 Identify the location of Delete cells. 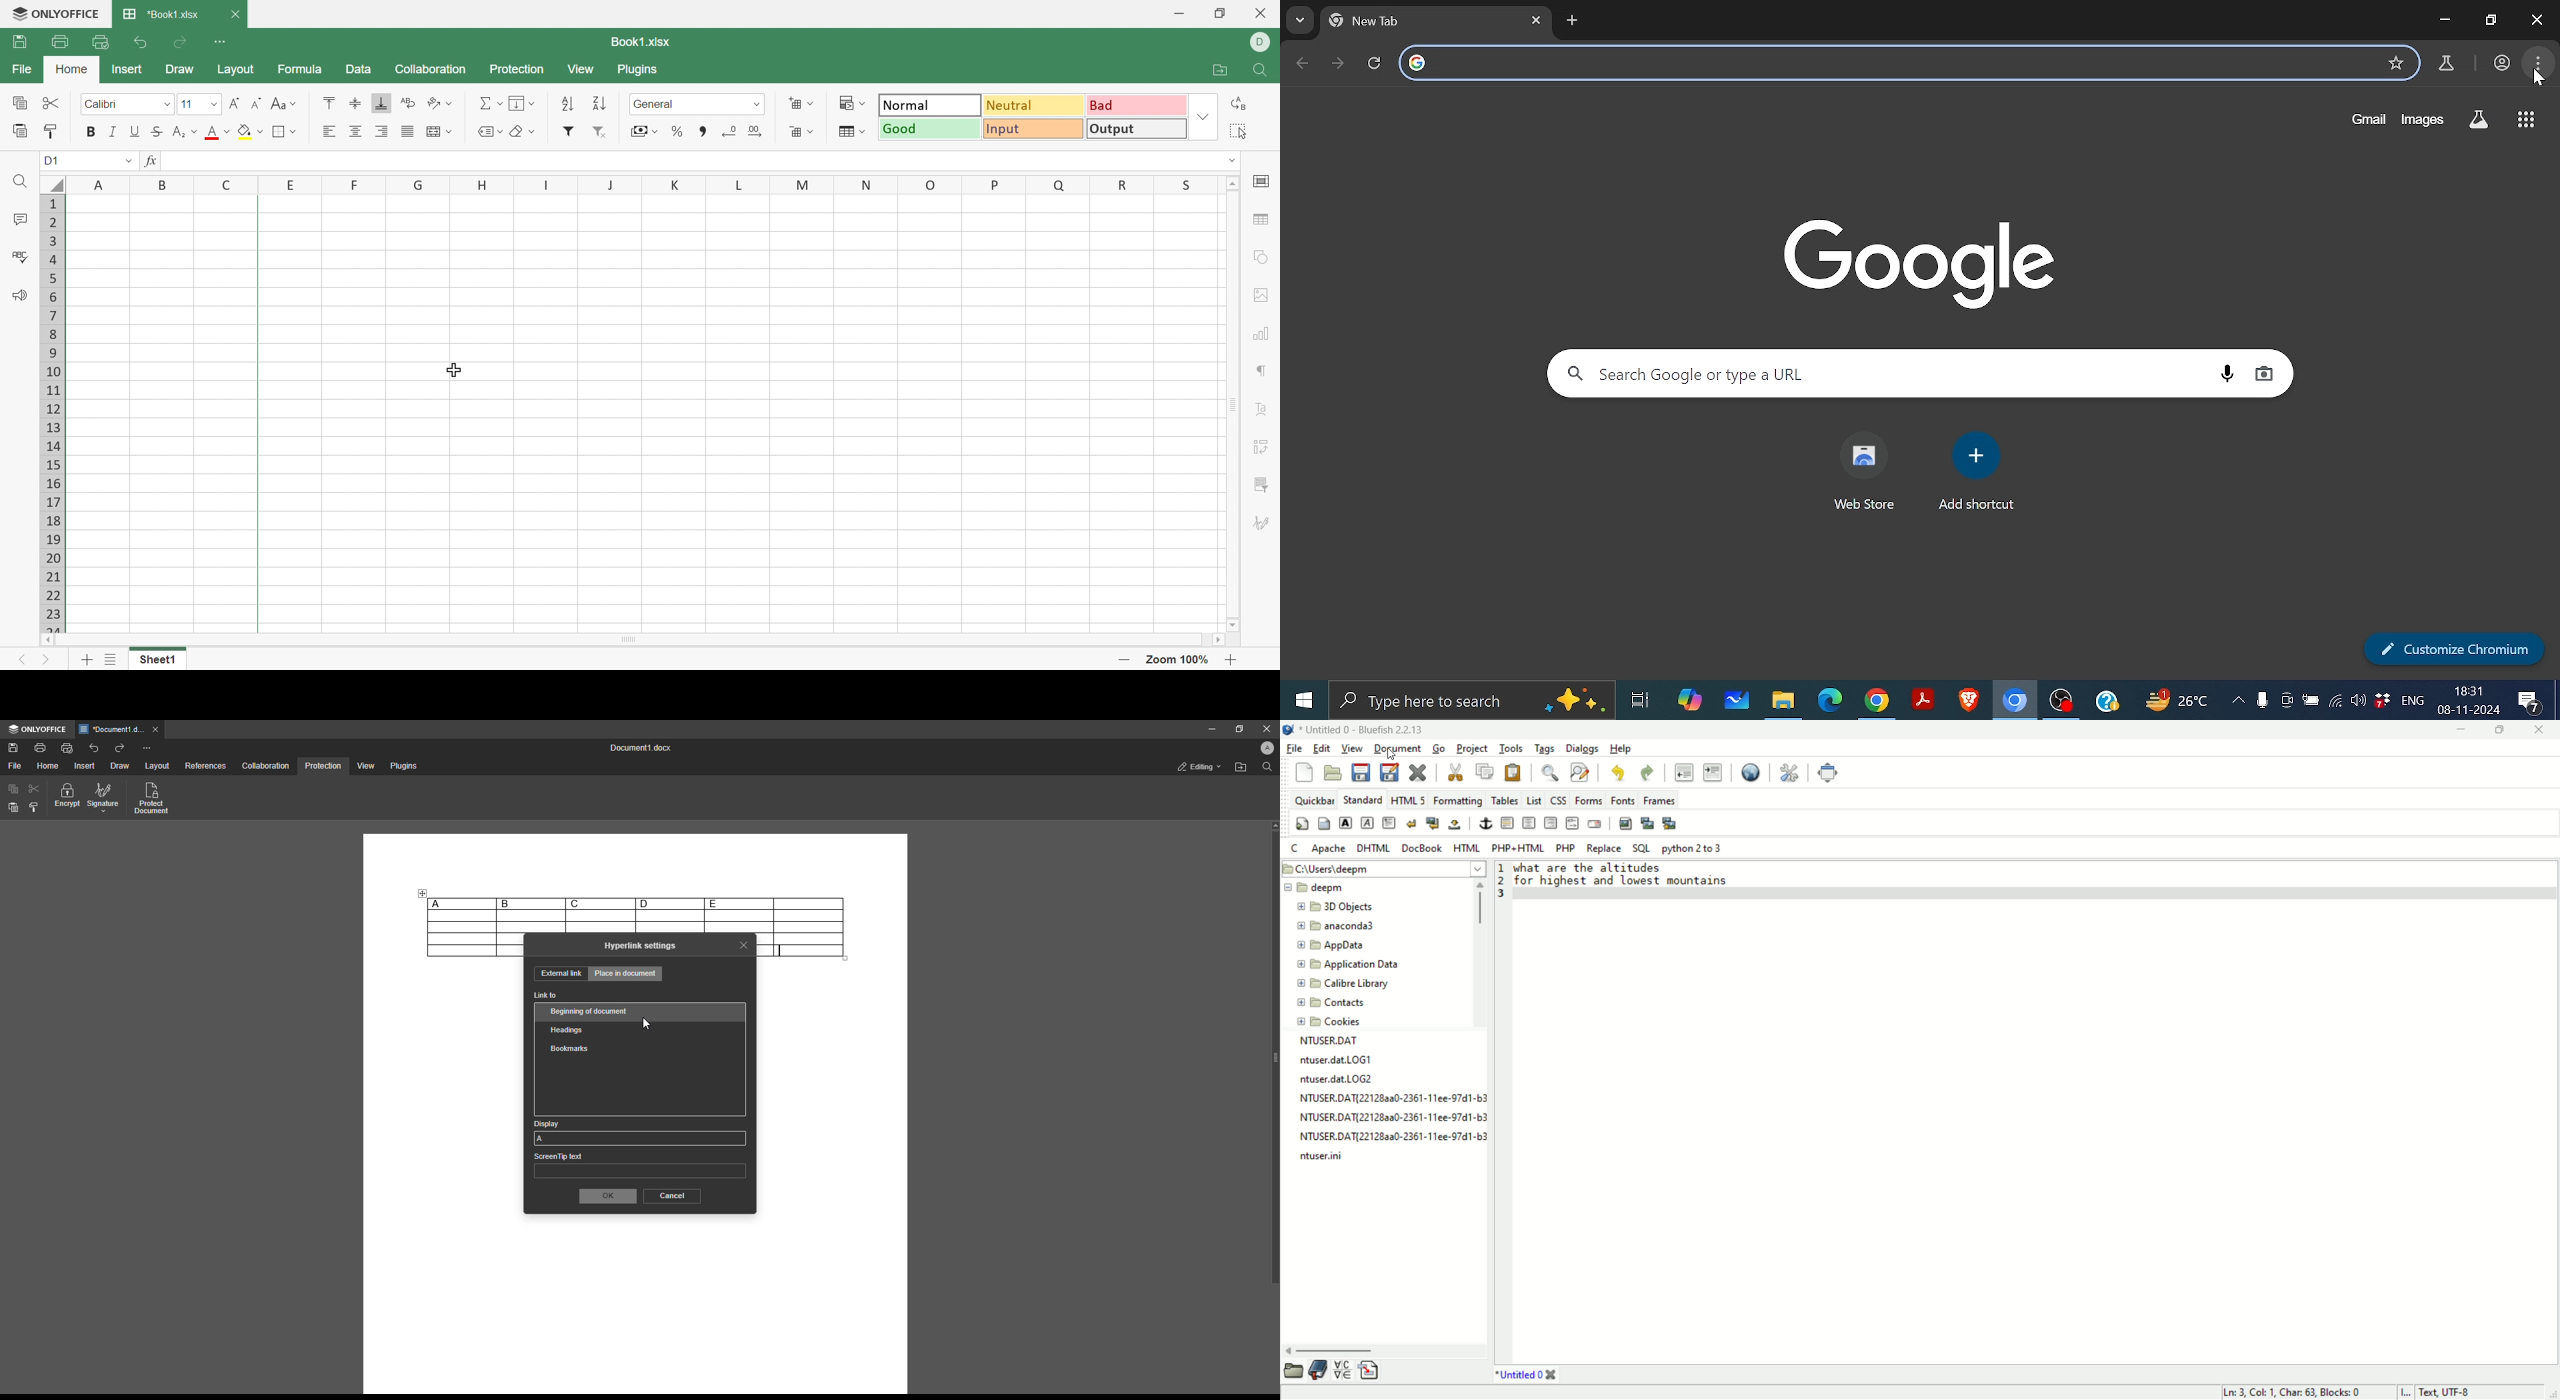
(790, 131).